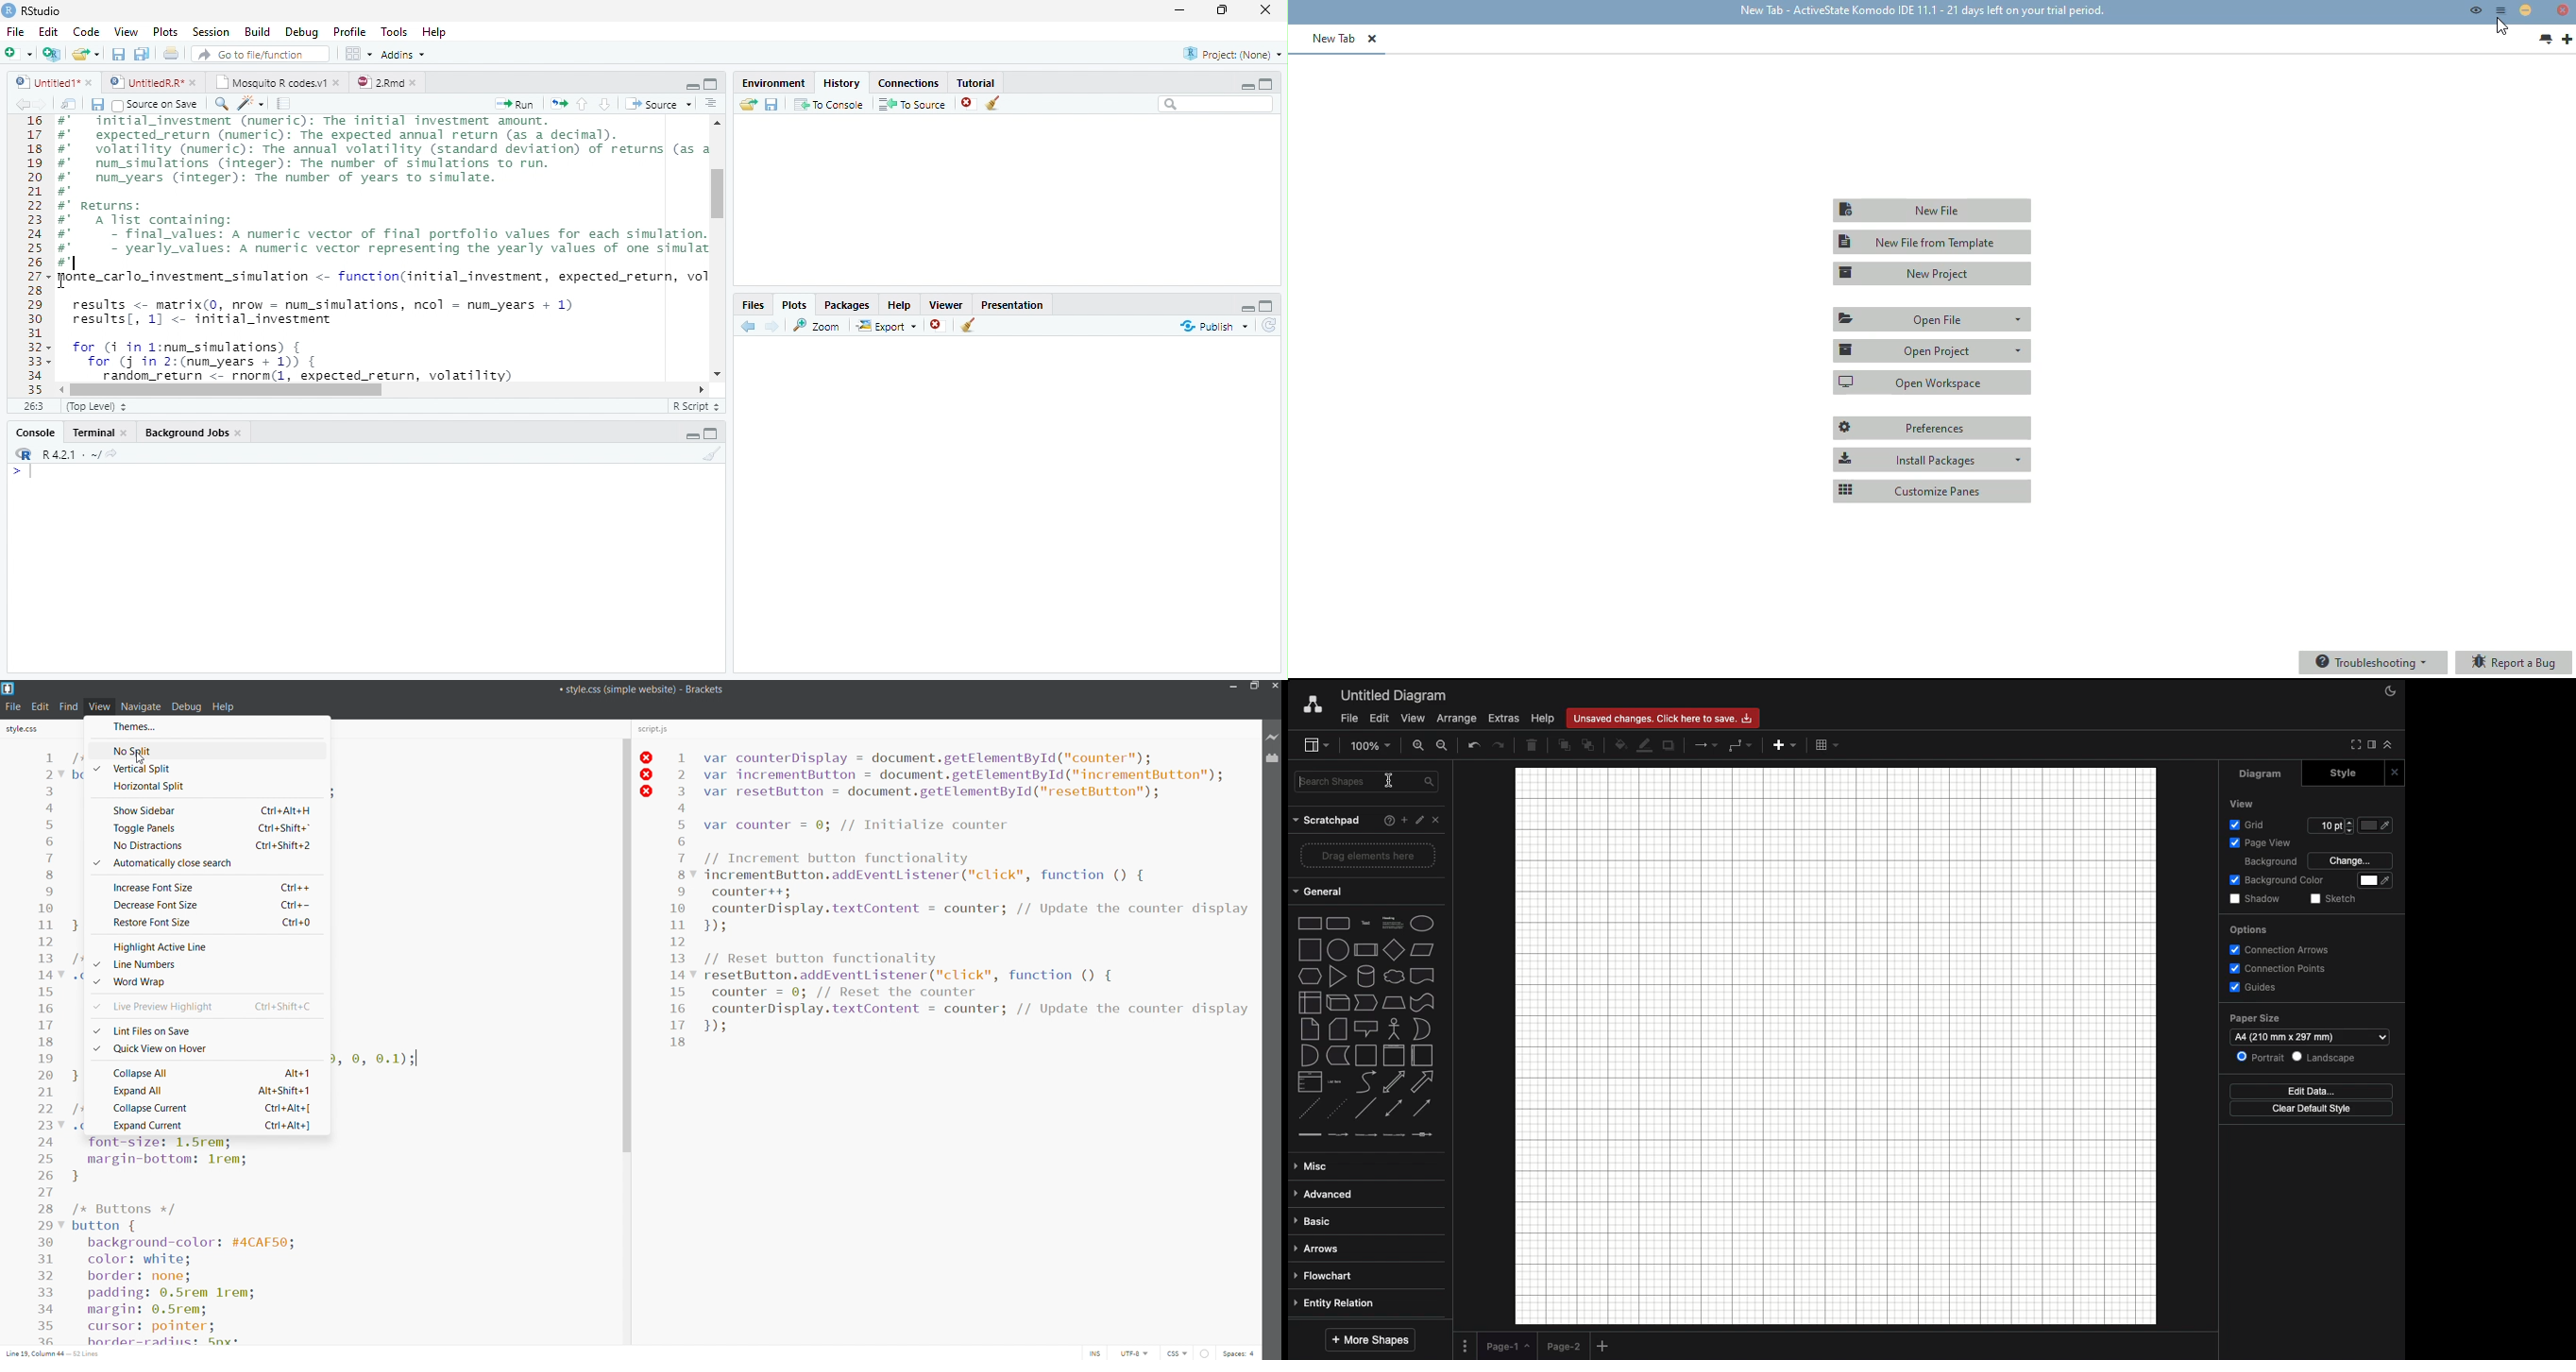  I want to click on To front, so click(1564, 748).